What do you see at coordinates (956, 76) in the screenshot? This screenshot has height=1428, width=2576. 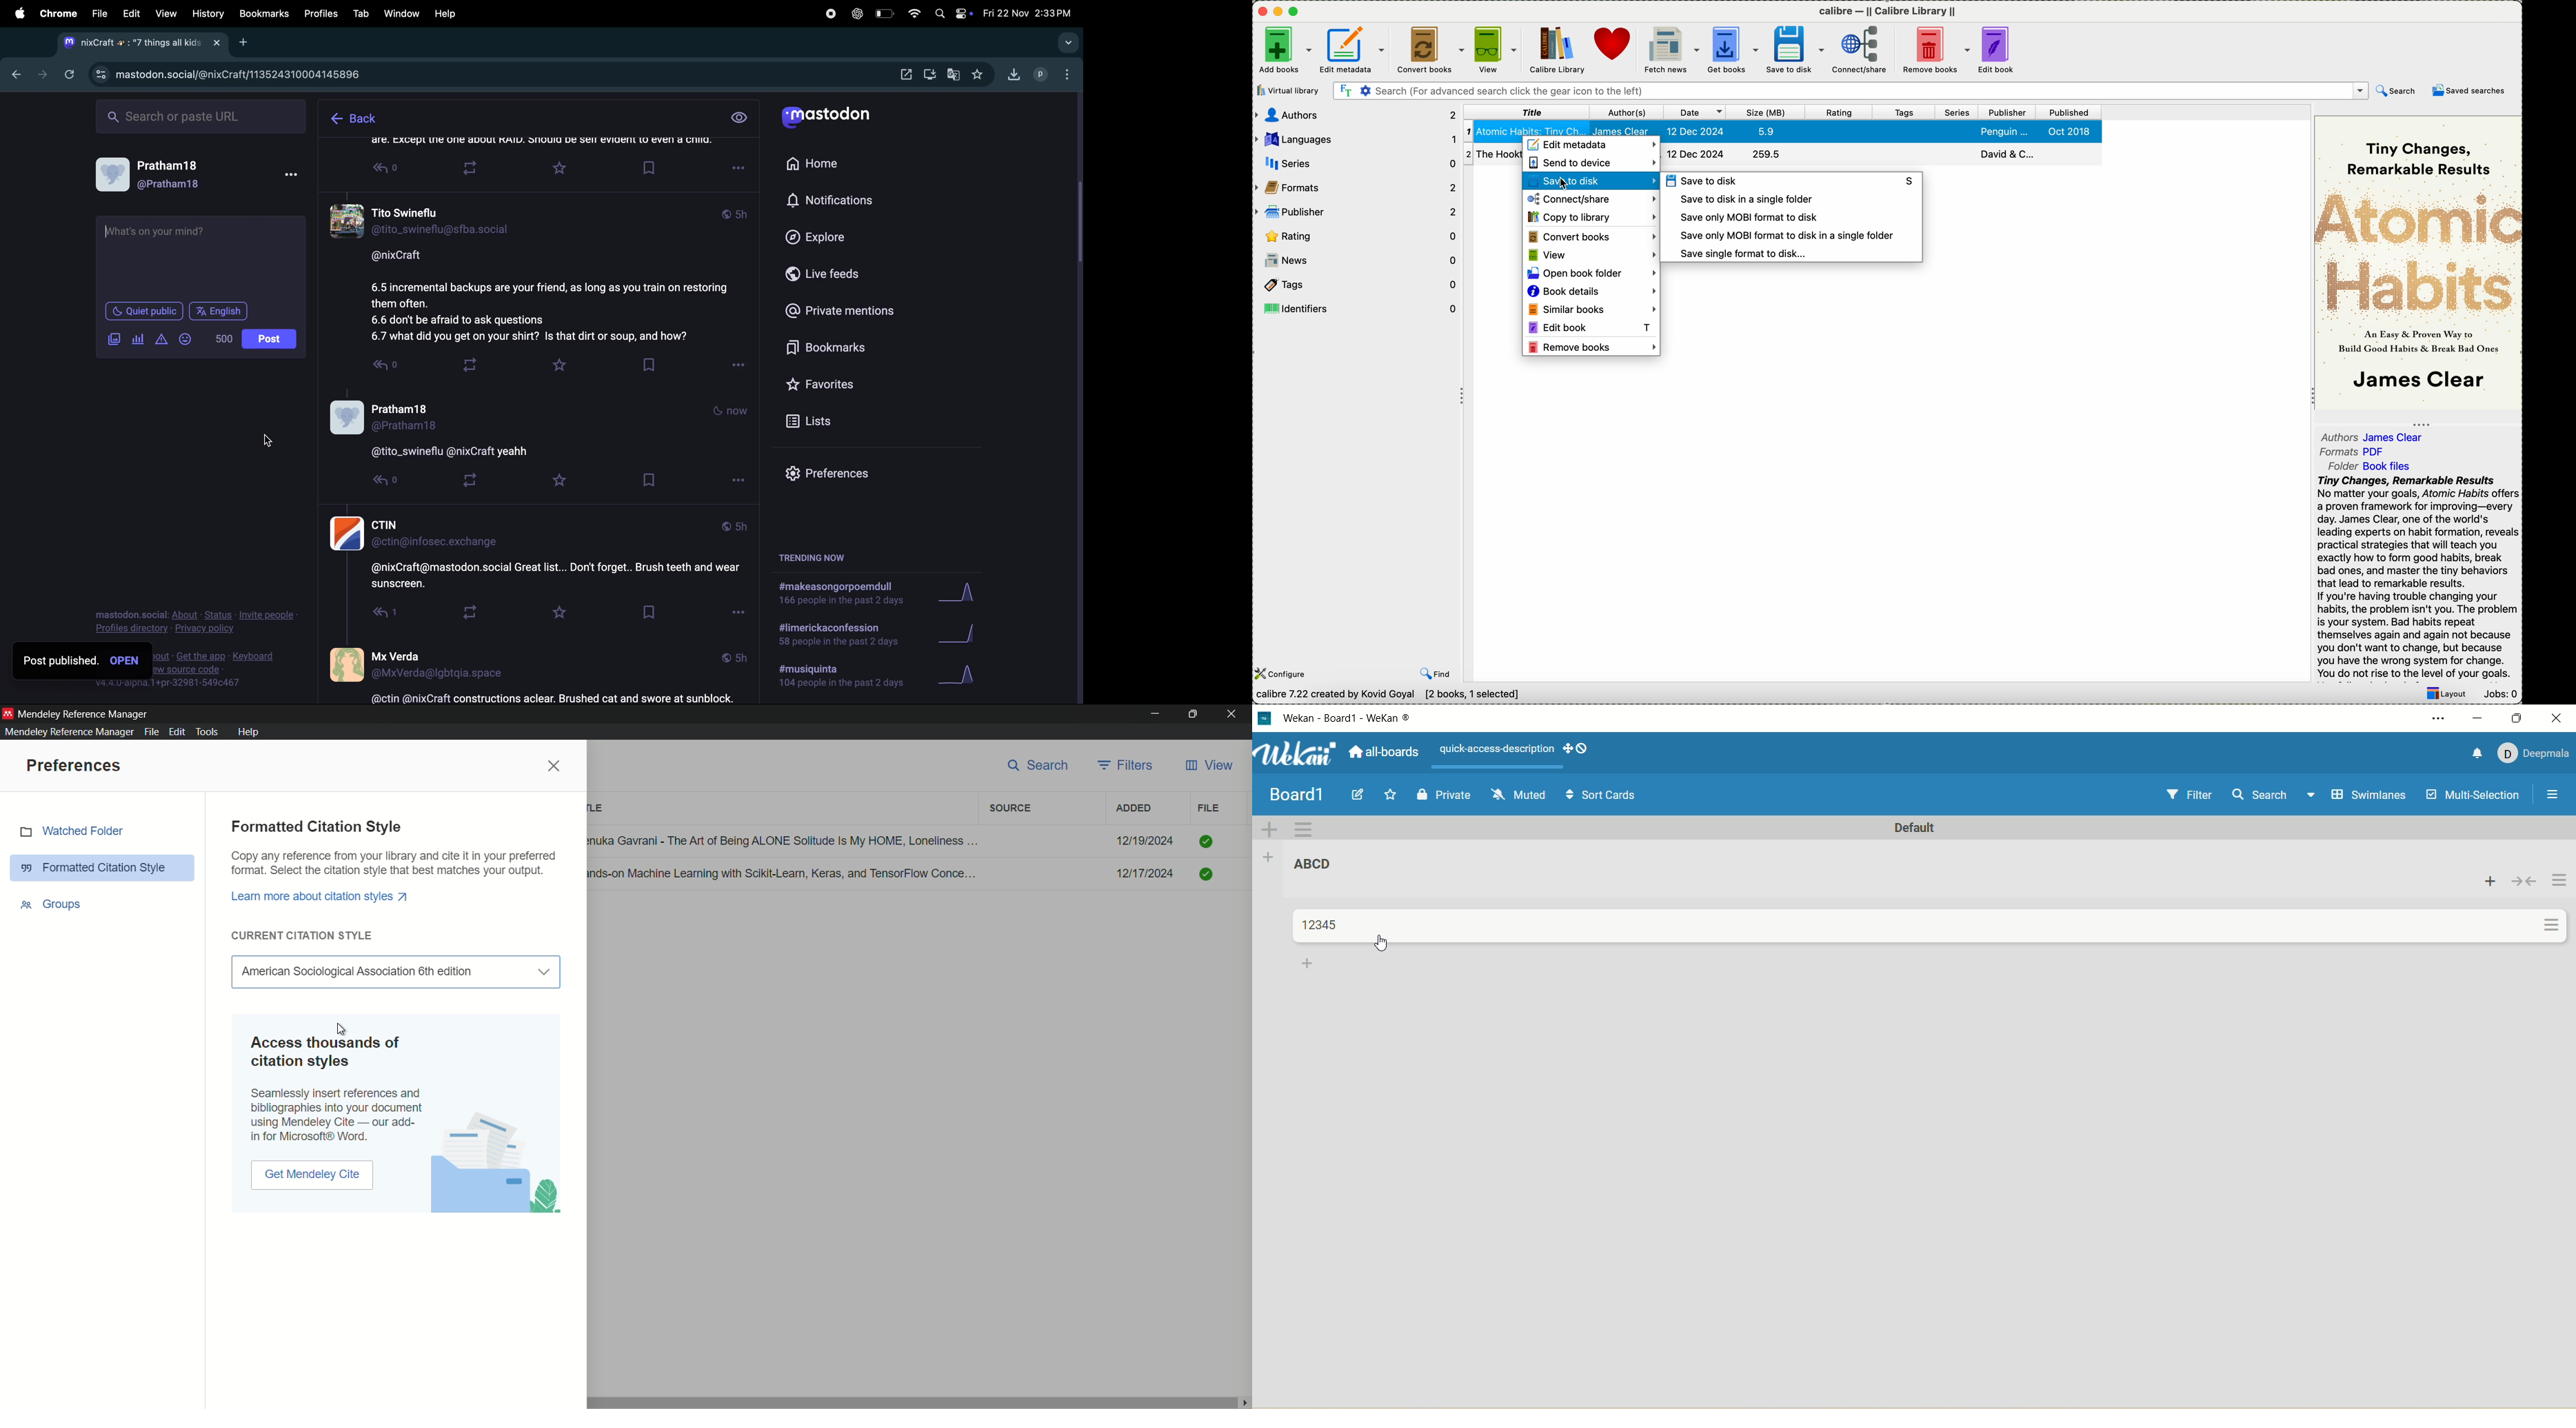 I see `translate` at bounding box center [956, 76].